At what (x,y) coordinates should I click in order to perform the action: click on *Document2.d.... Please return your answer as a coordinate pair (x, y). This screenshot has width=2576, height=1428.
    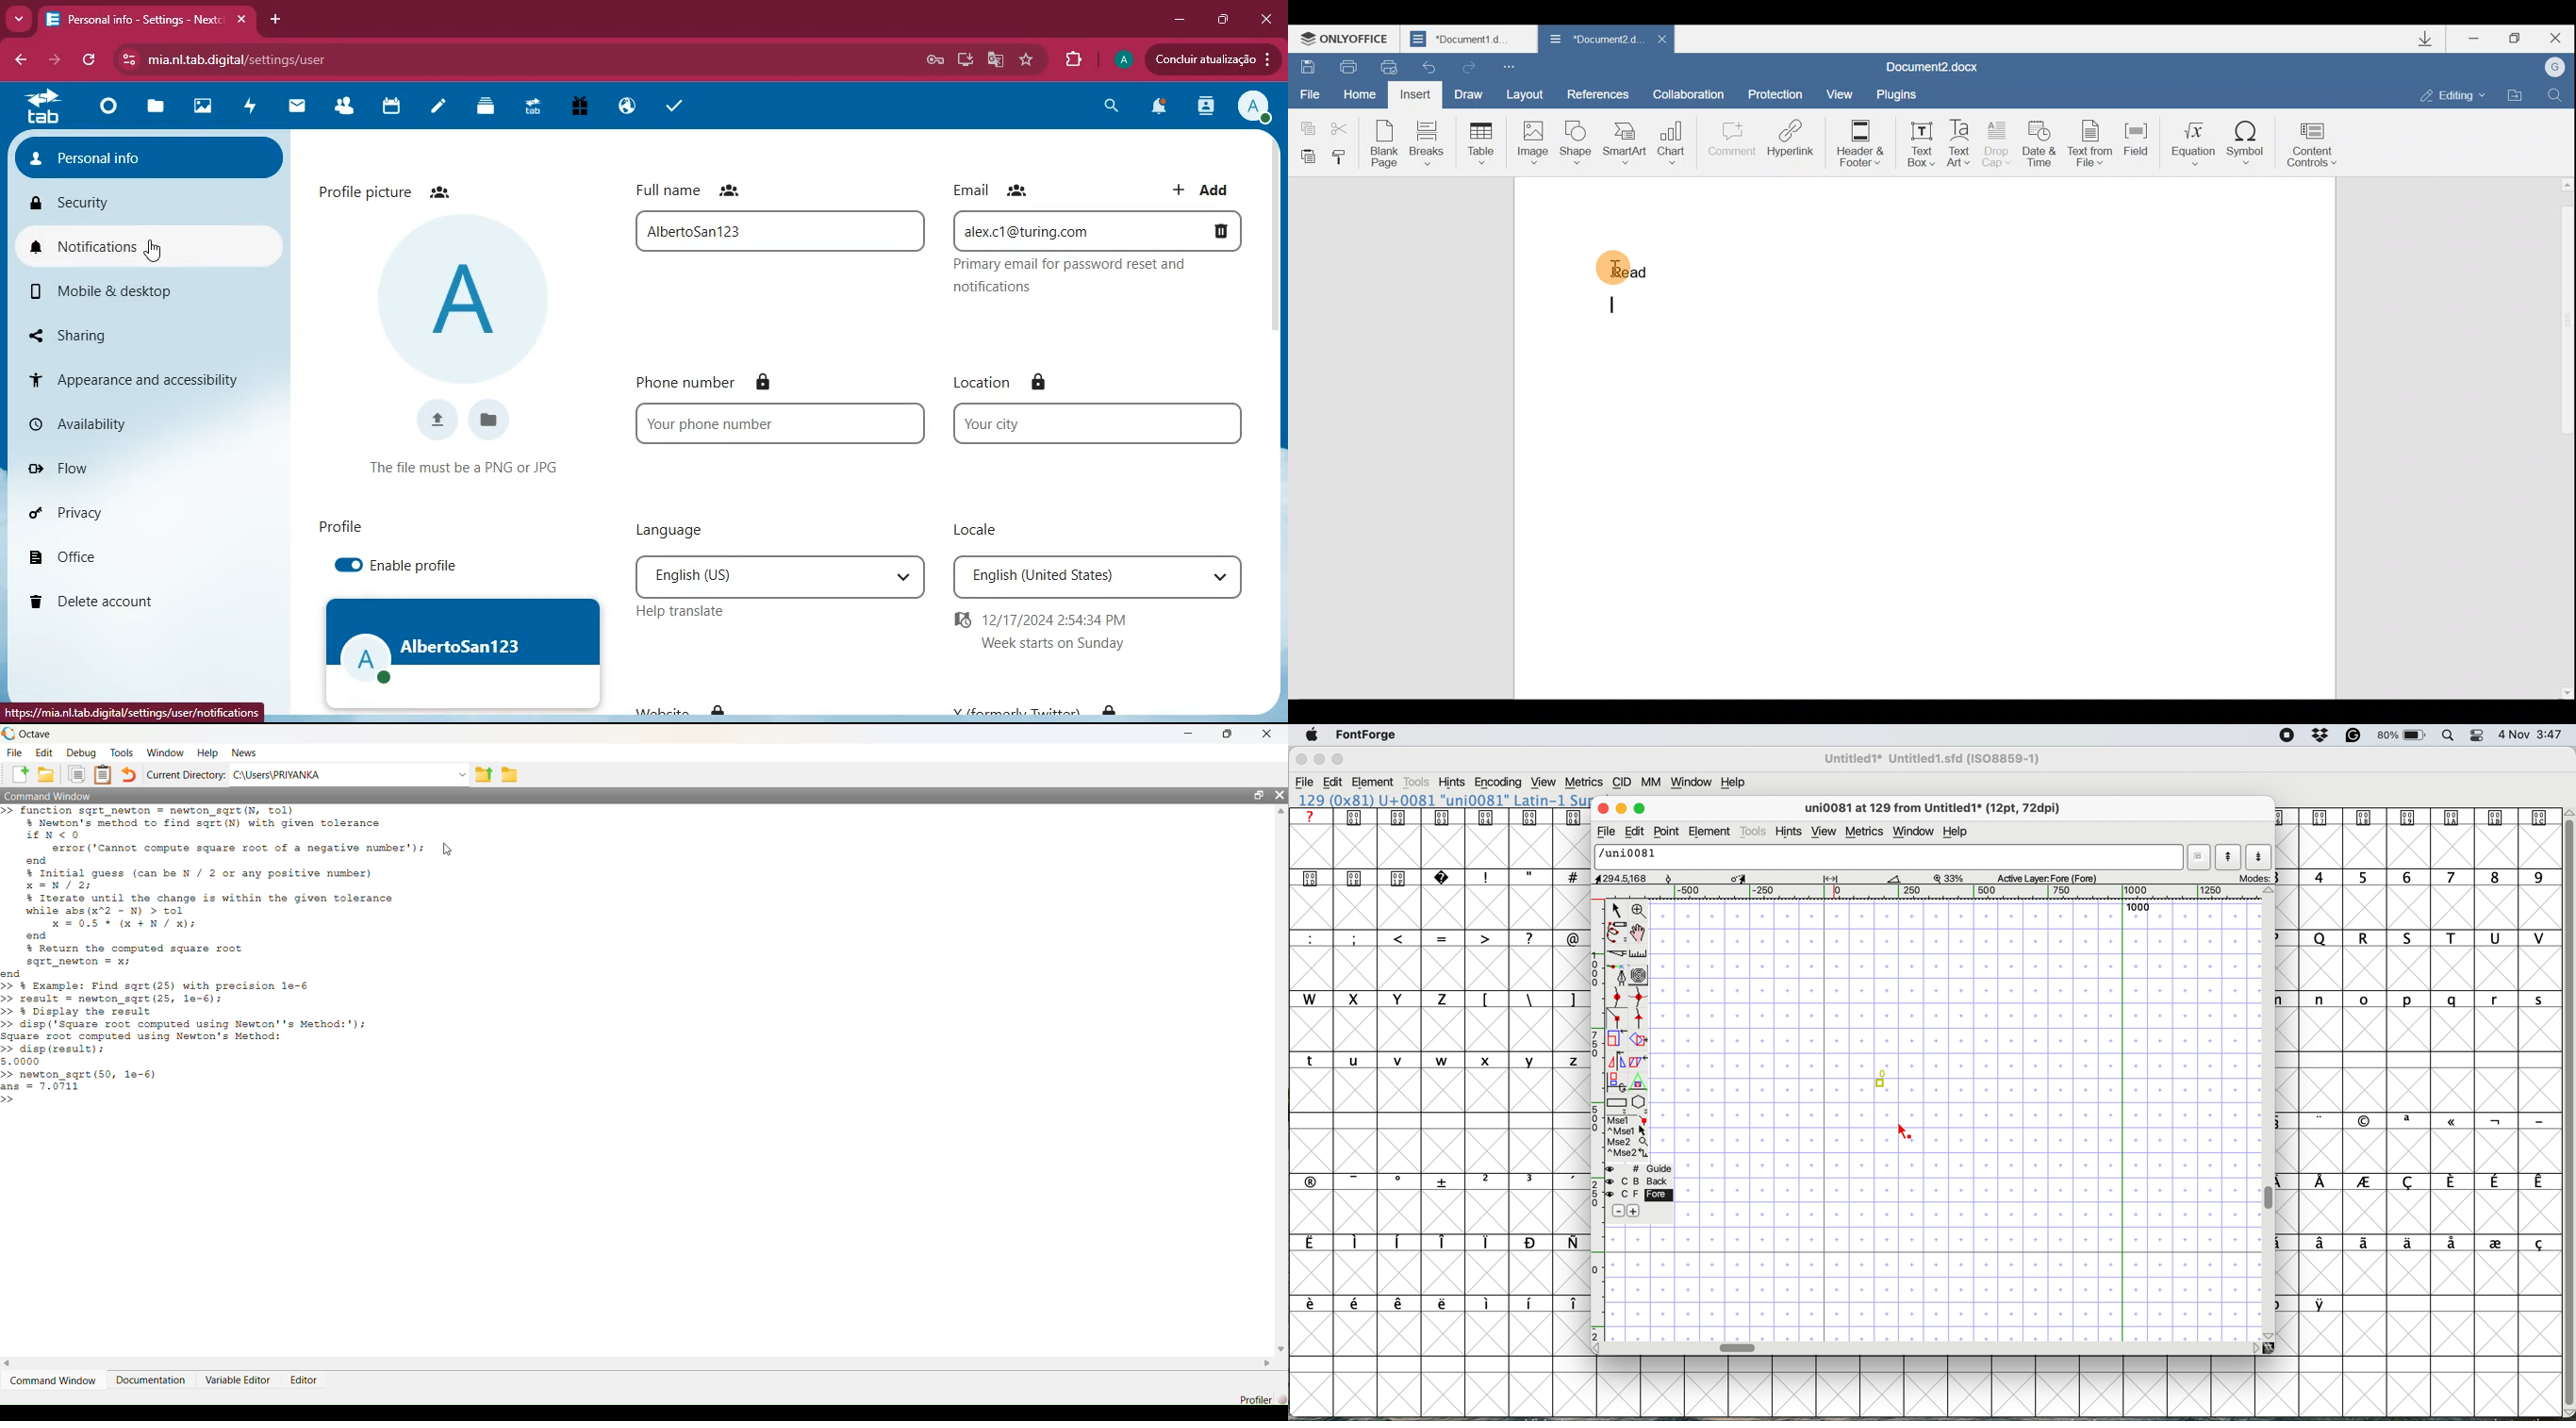
    Looking at the image, I should click on (1593, 40).